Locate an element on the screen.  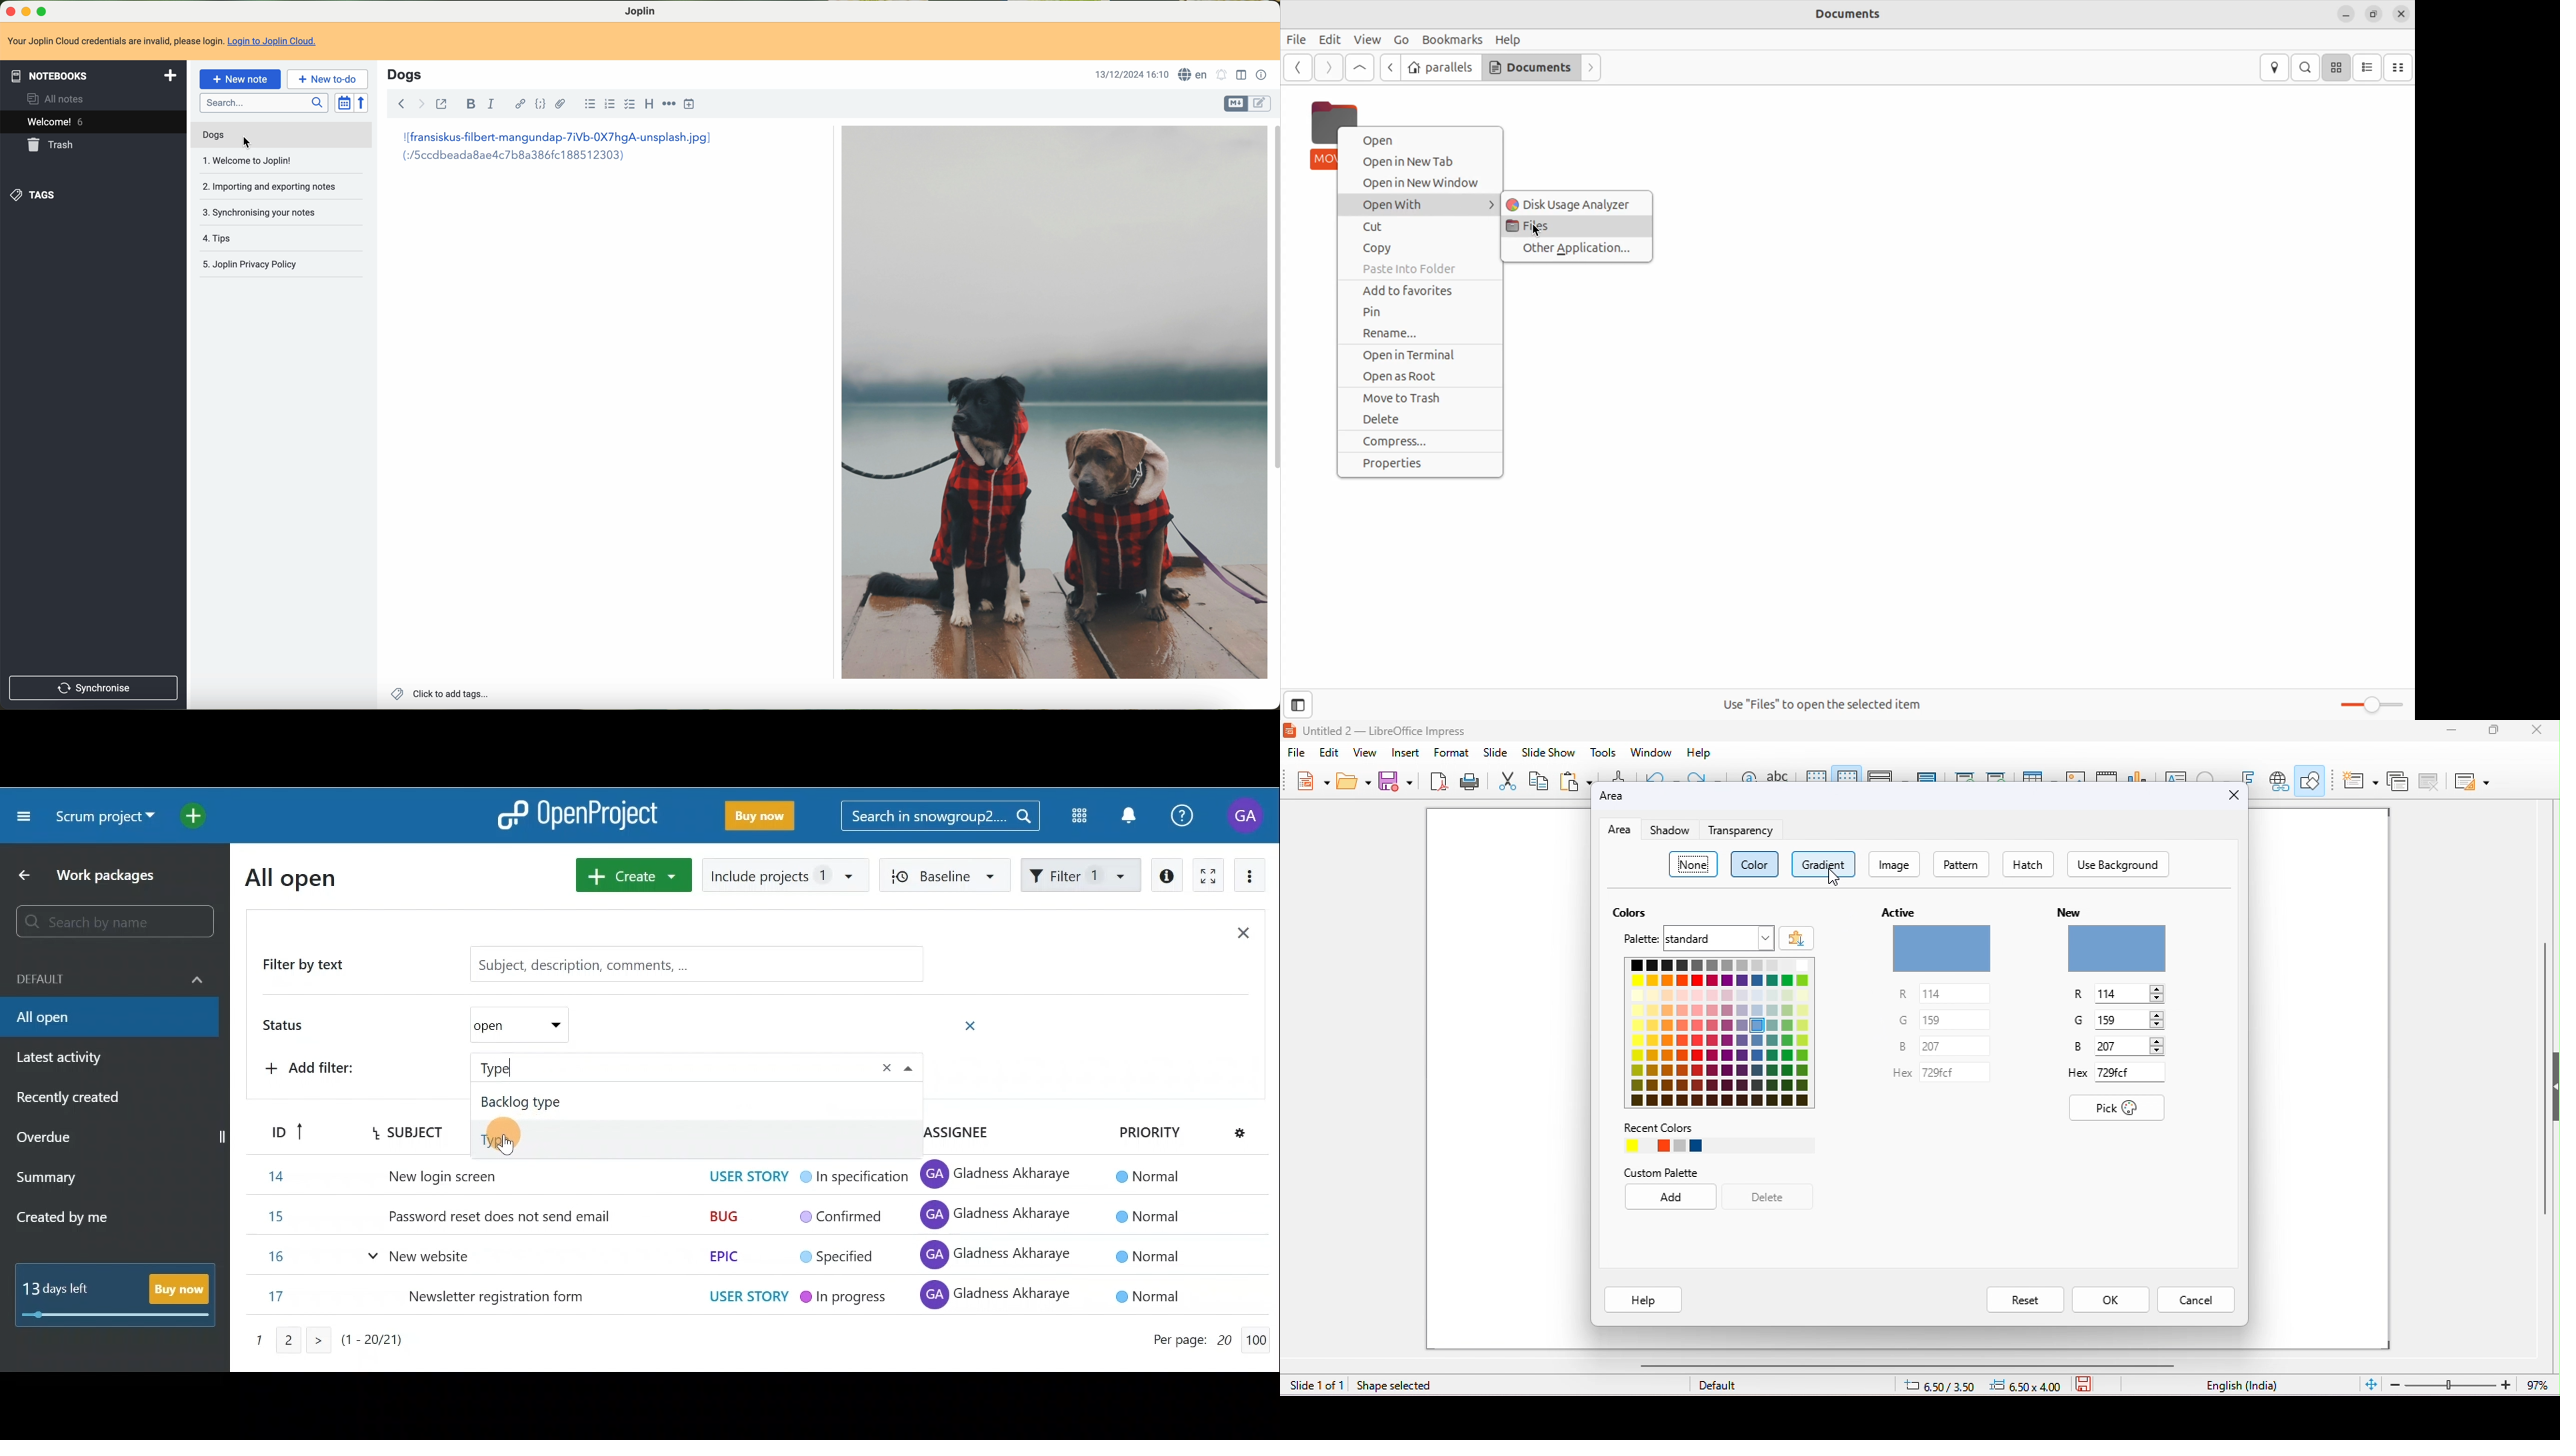
new slide is located at coordinates (2360, 782).